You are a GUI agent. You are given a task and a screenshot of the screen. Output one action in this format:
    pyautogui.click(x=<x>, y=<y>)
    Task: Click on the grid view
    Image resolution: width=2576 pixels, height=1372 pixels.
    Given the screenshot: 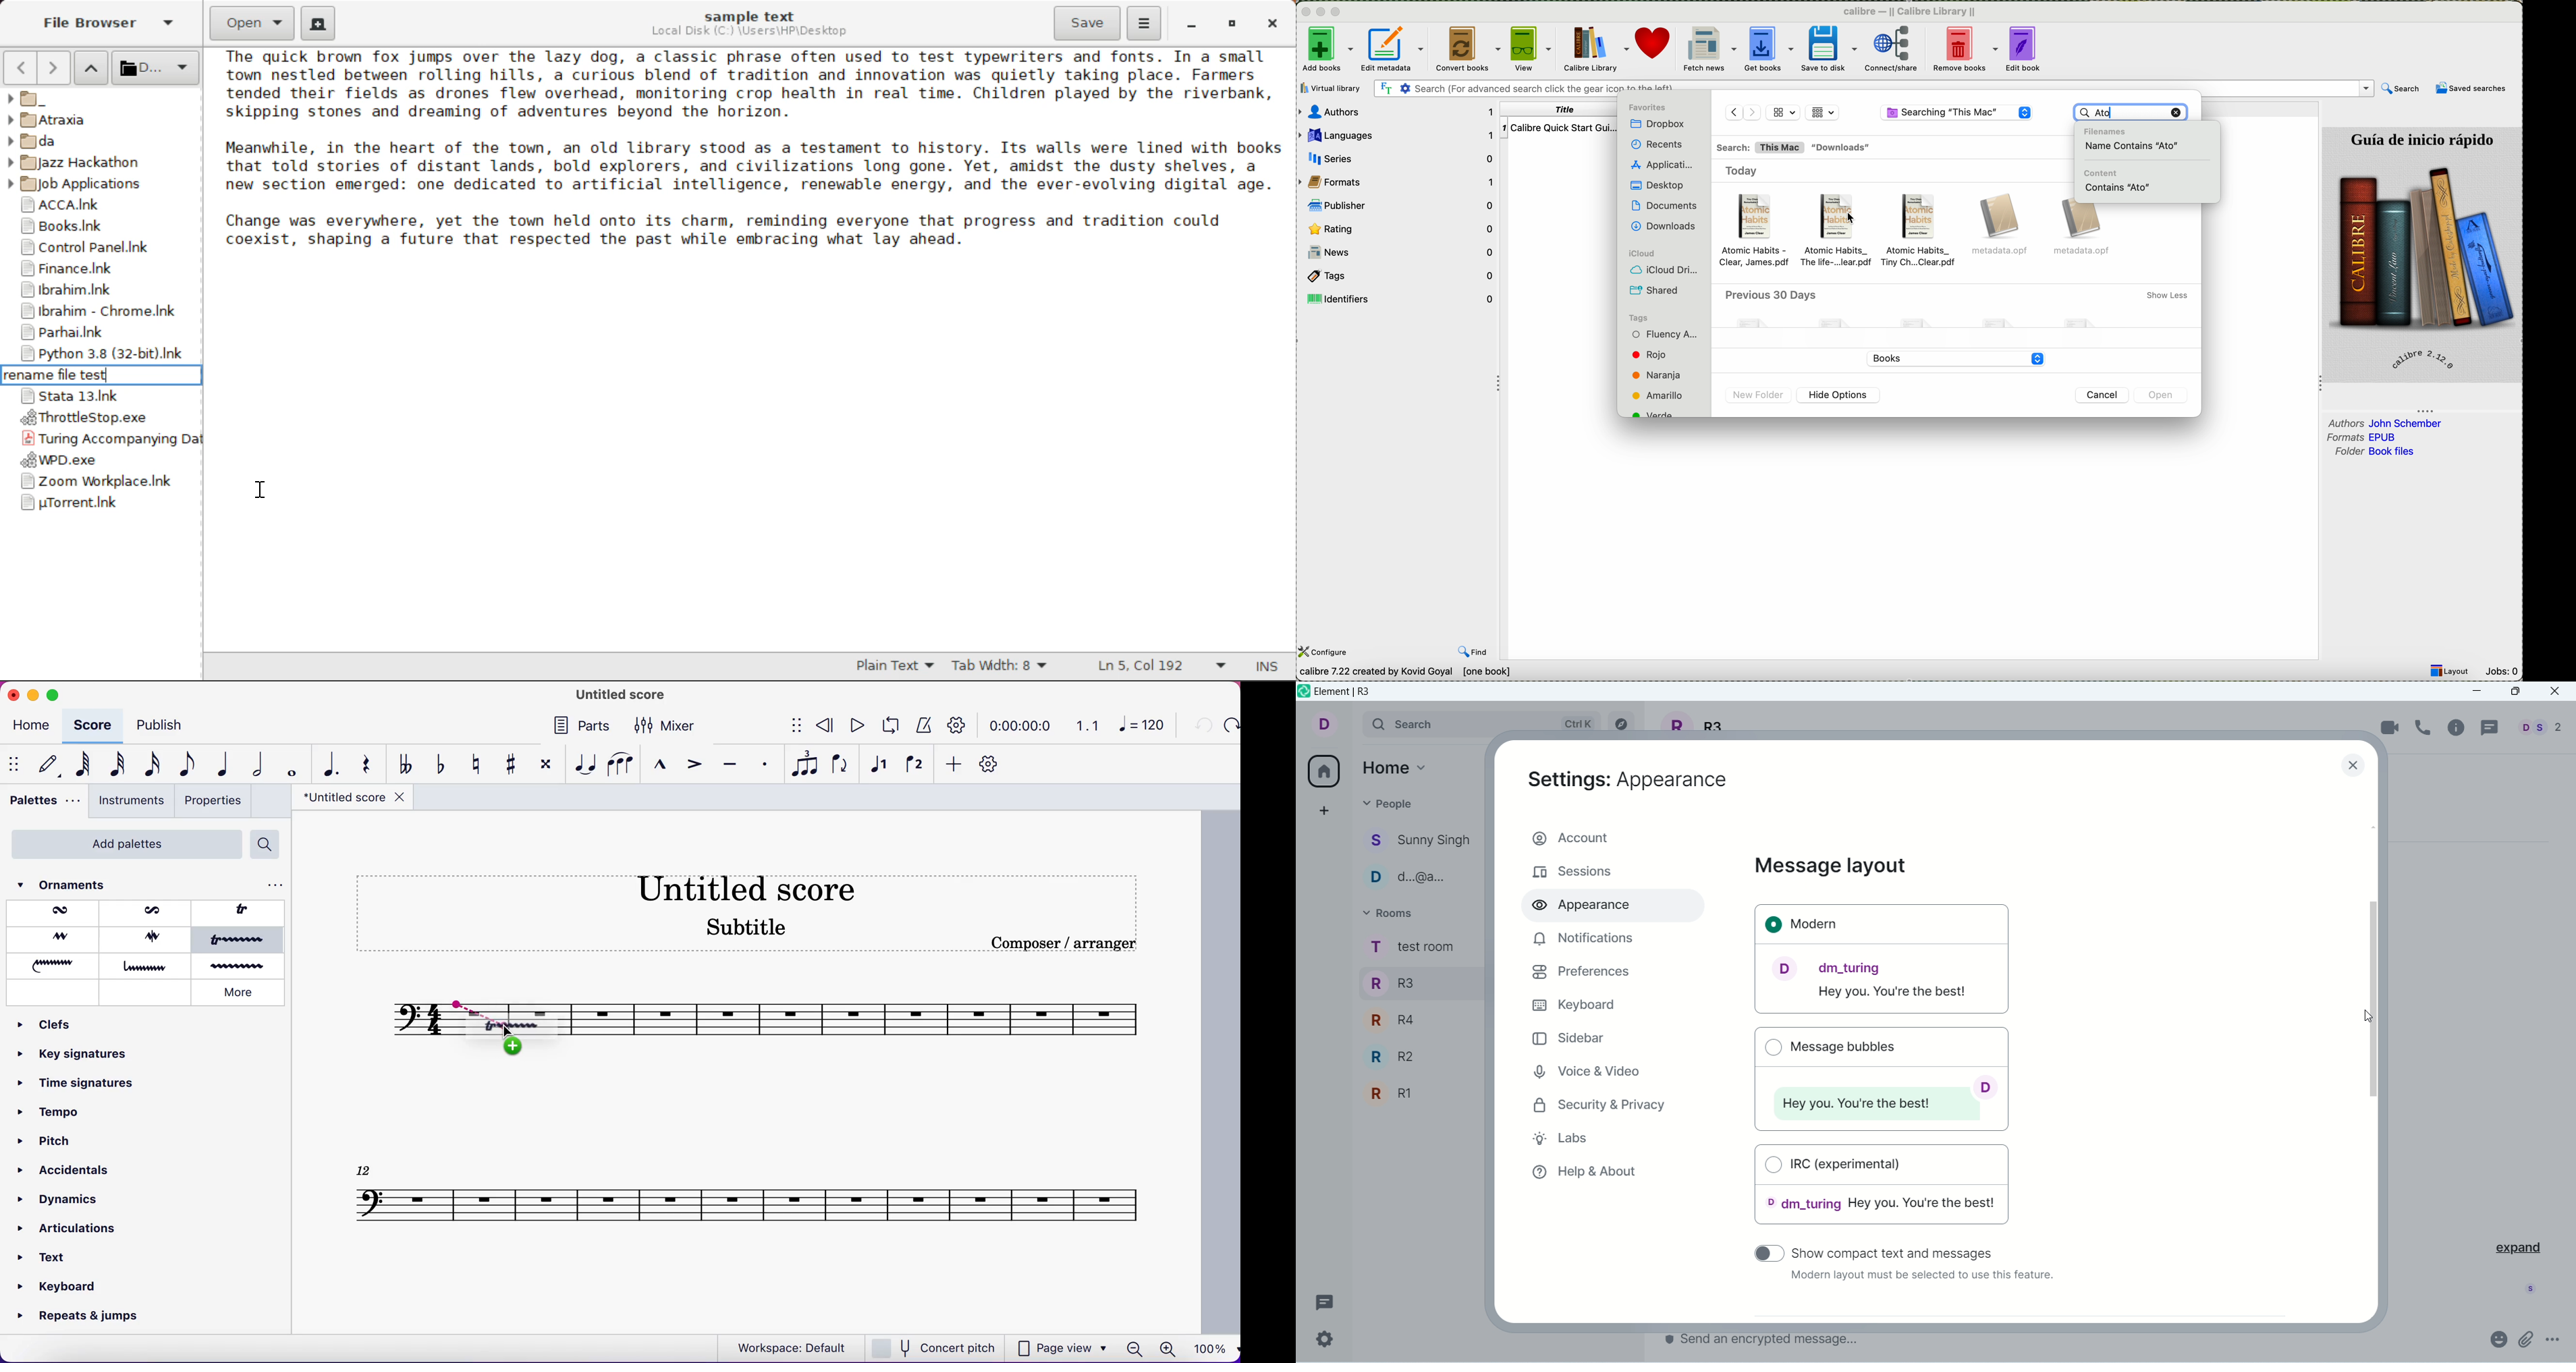 What is the action you would take?
    pyautogui.click(x=1783, y=112)
    